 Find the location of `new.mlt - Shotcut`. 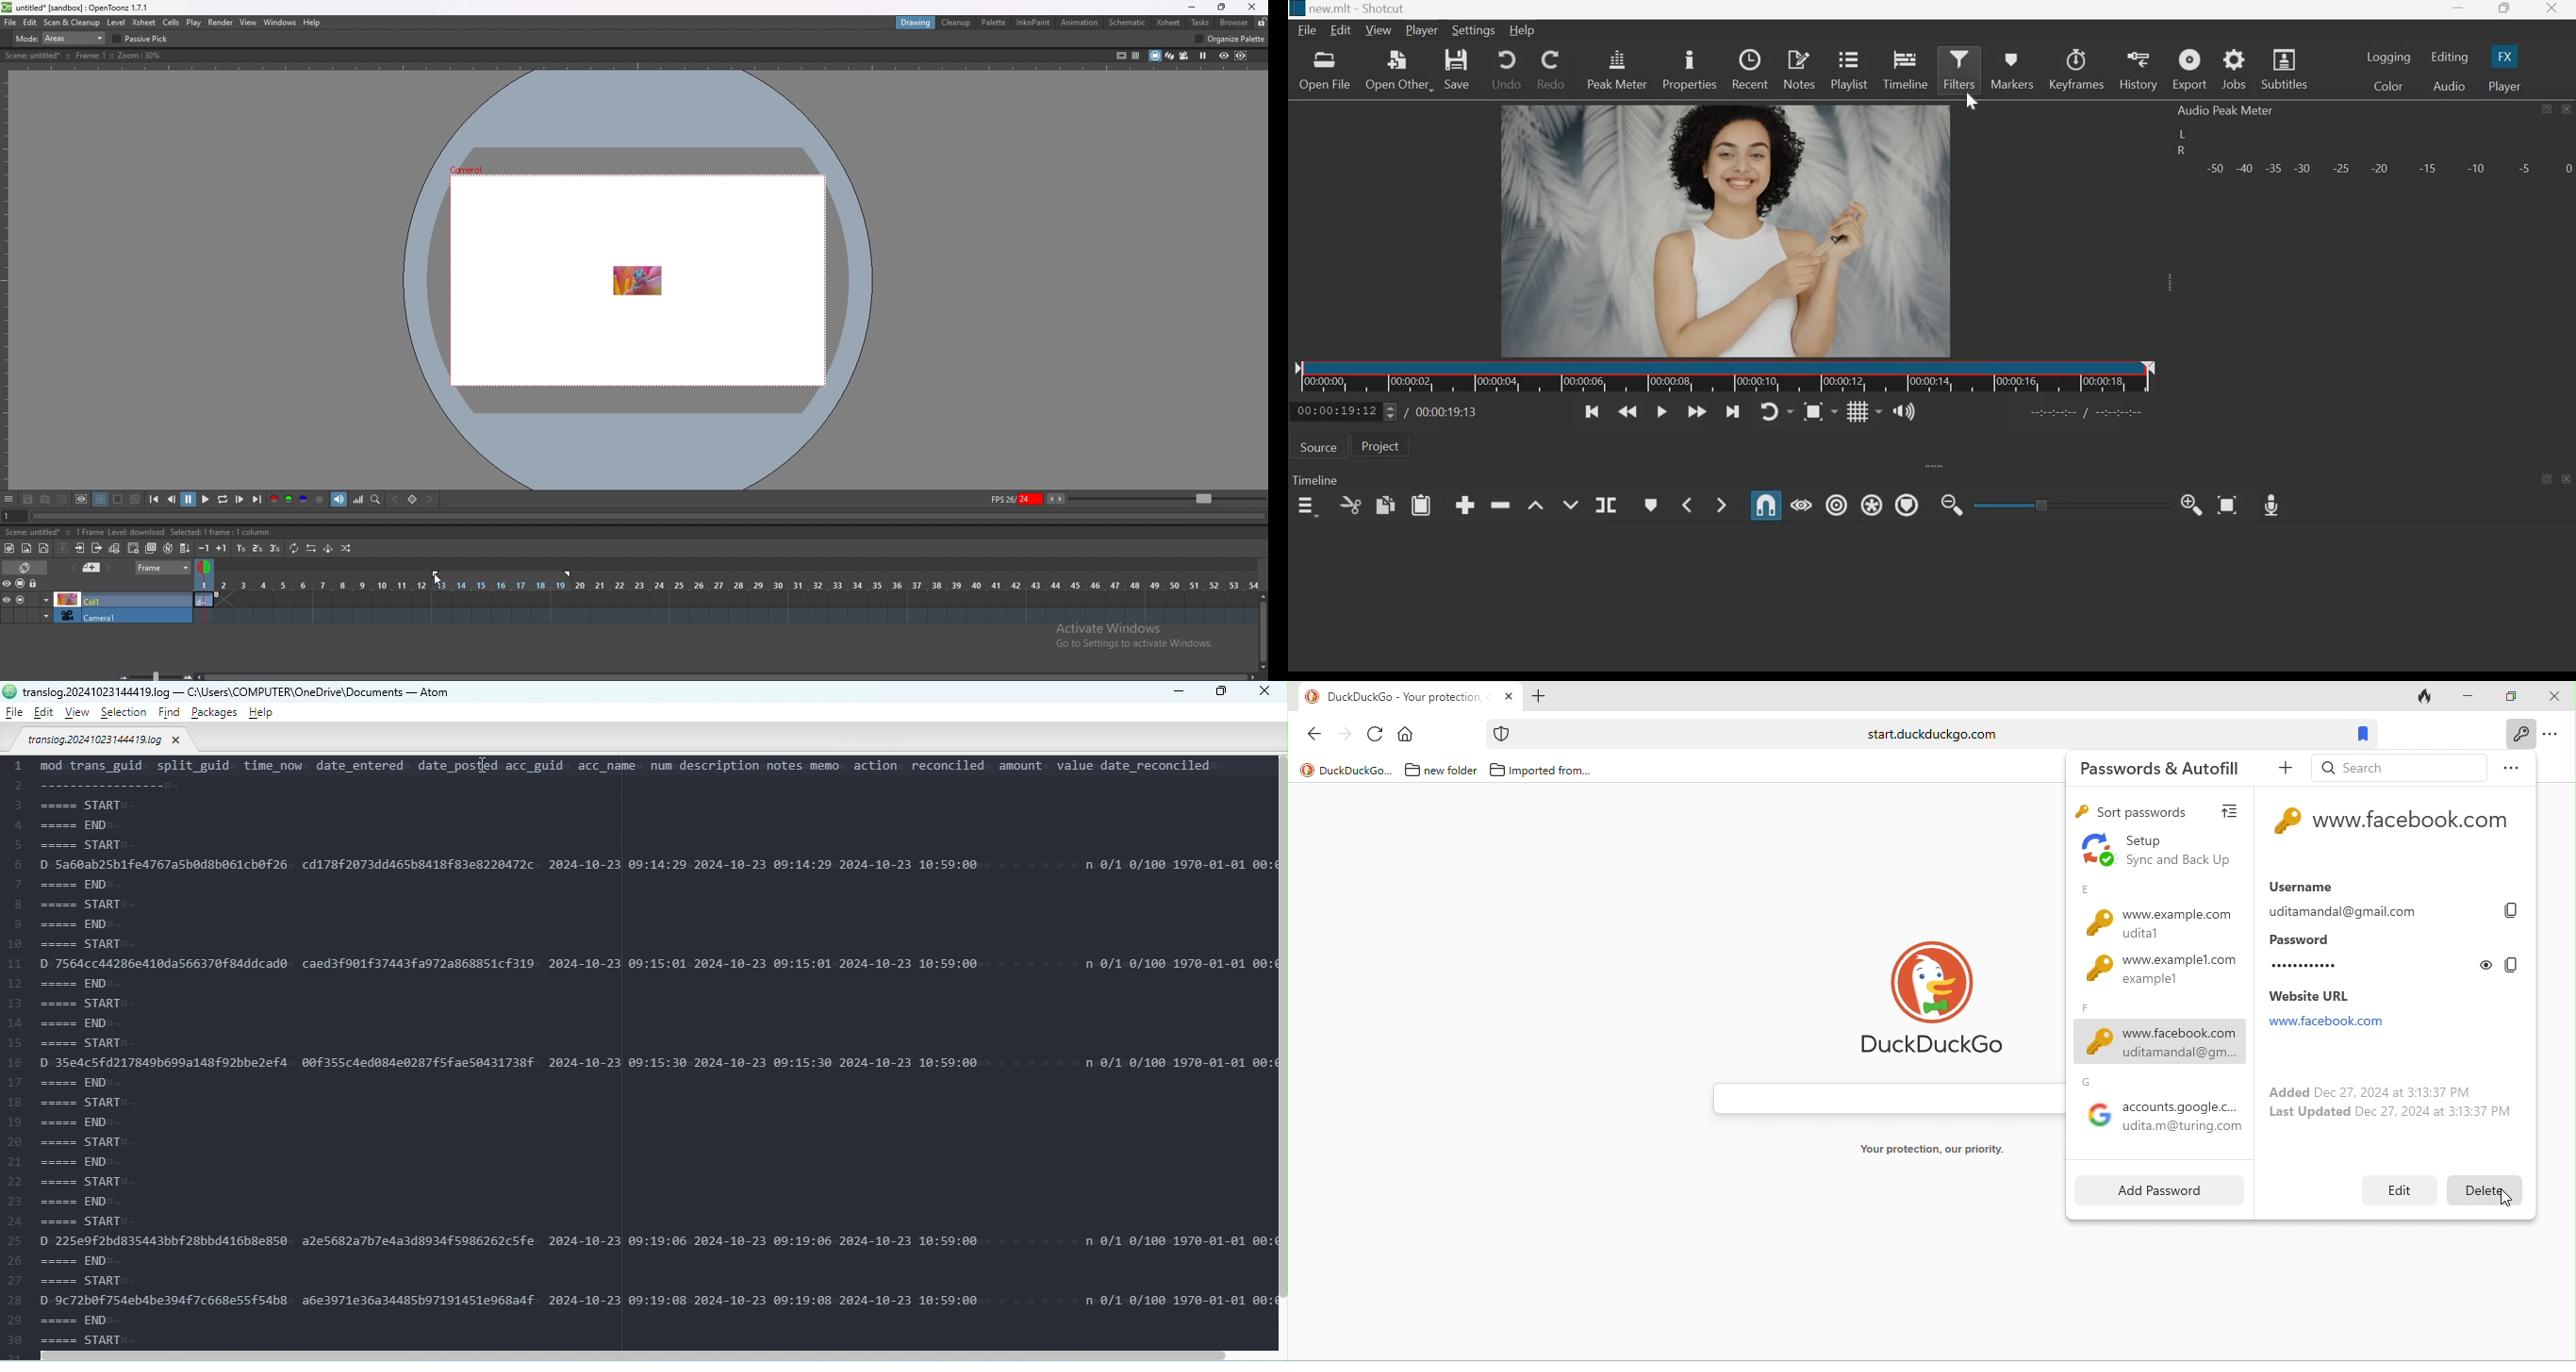

new.mlt - Shotcut is located at coordinates (1364, 9).